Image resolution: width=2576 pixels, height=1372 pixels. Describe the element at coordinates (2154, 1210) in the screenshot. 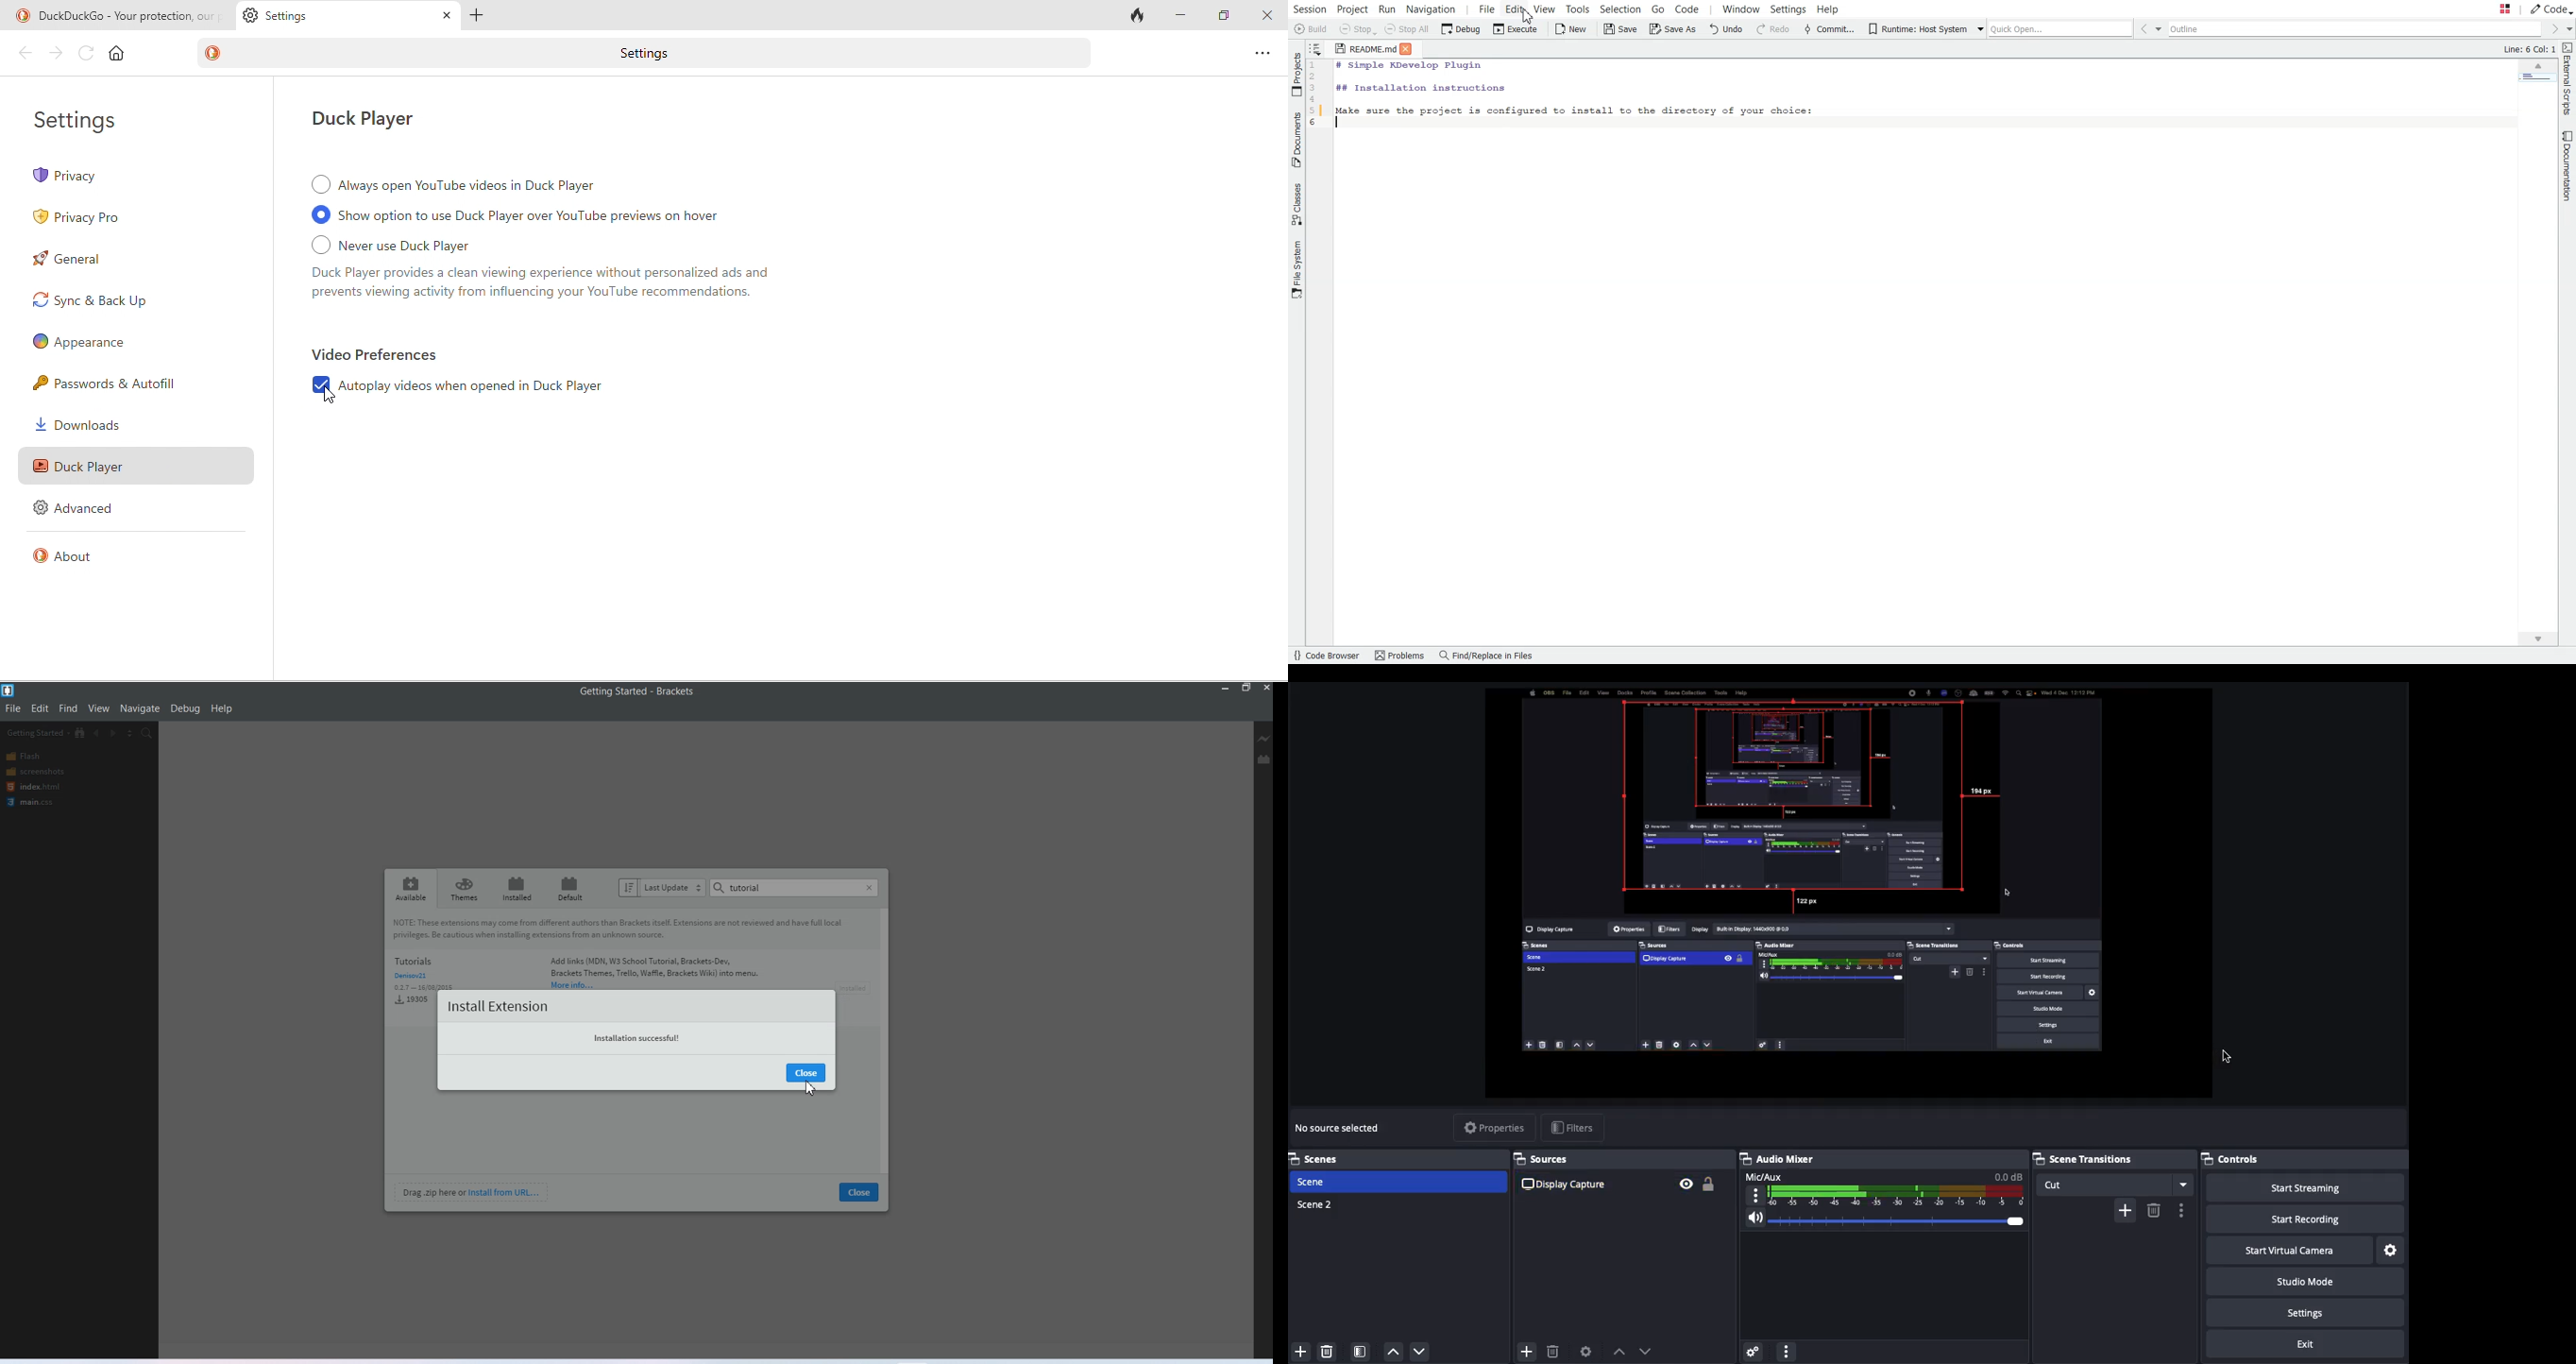

I see `Delete` at that location.